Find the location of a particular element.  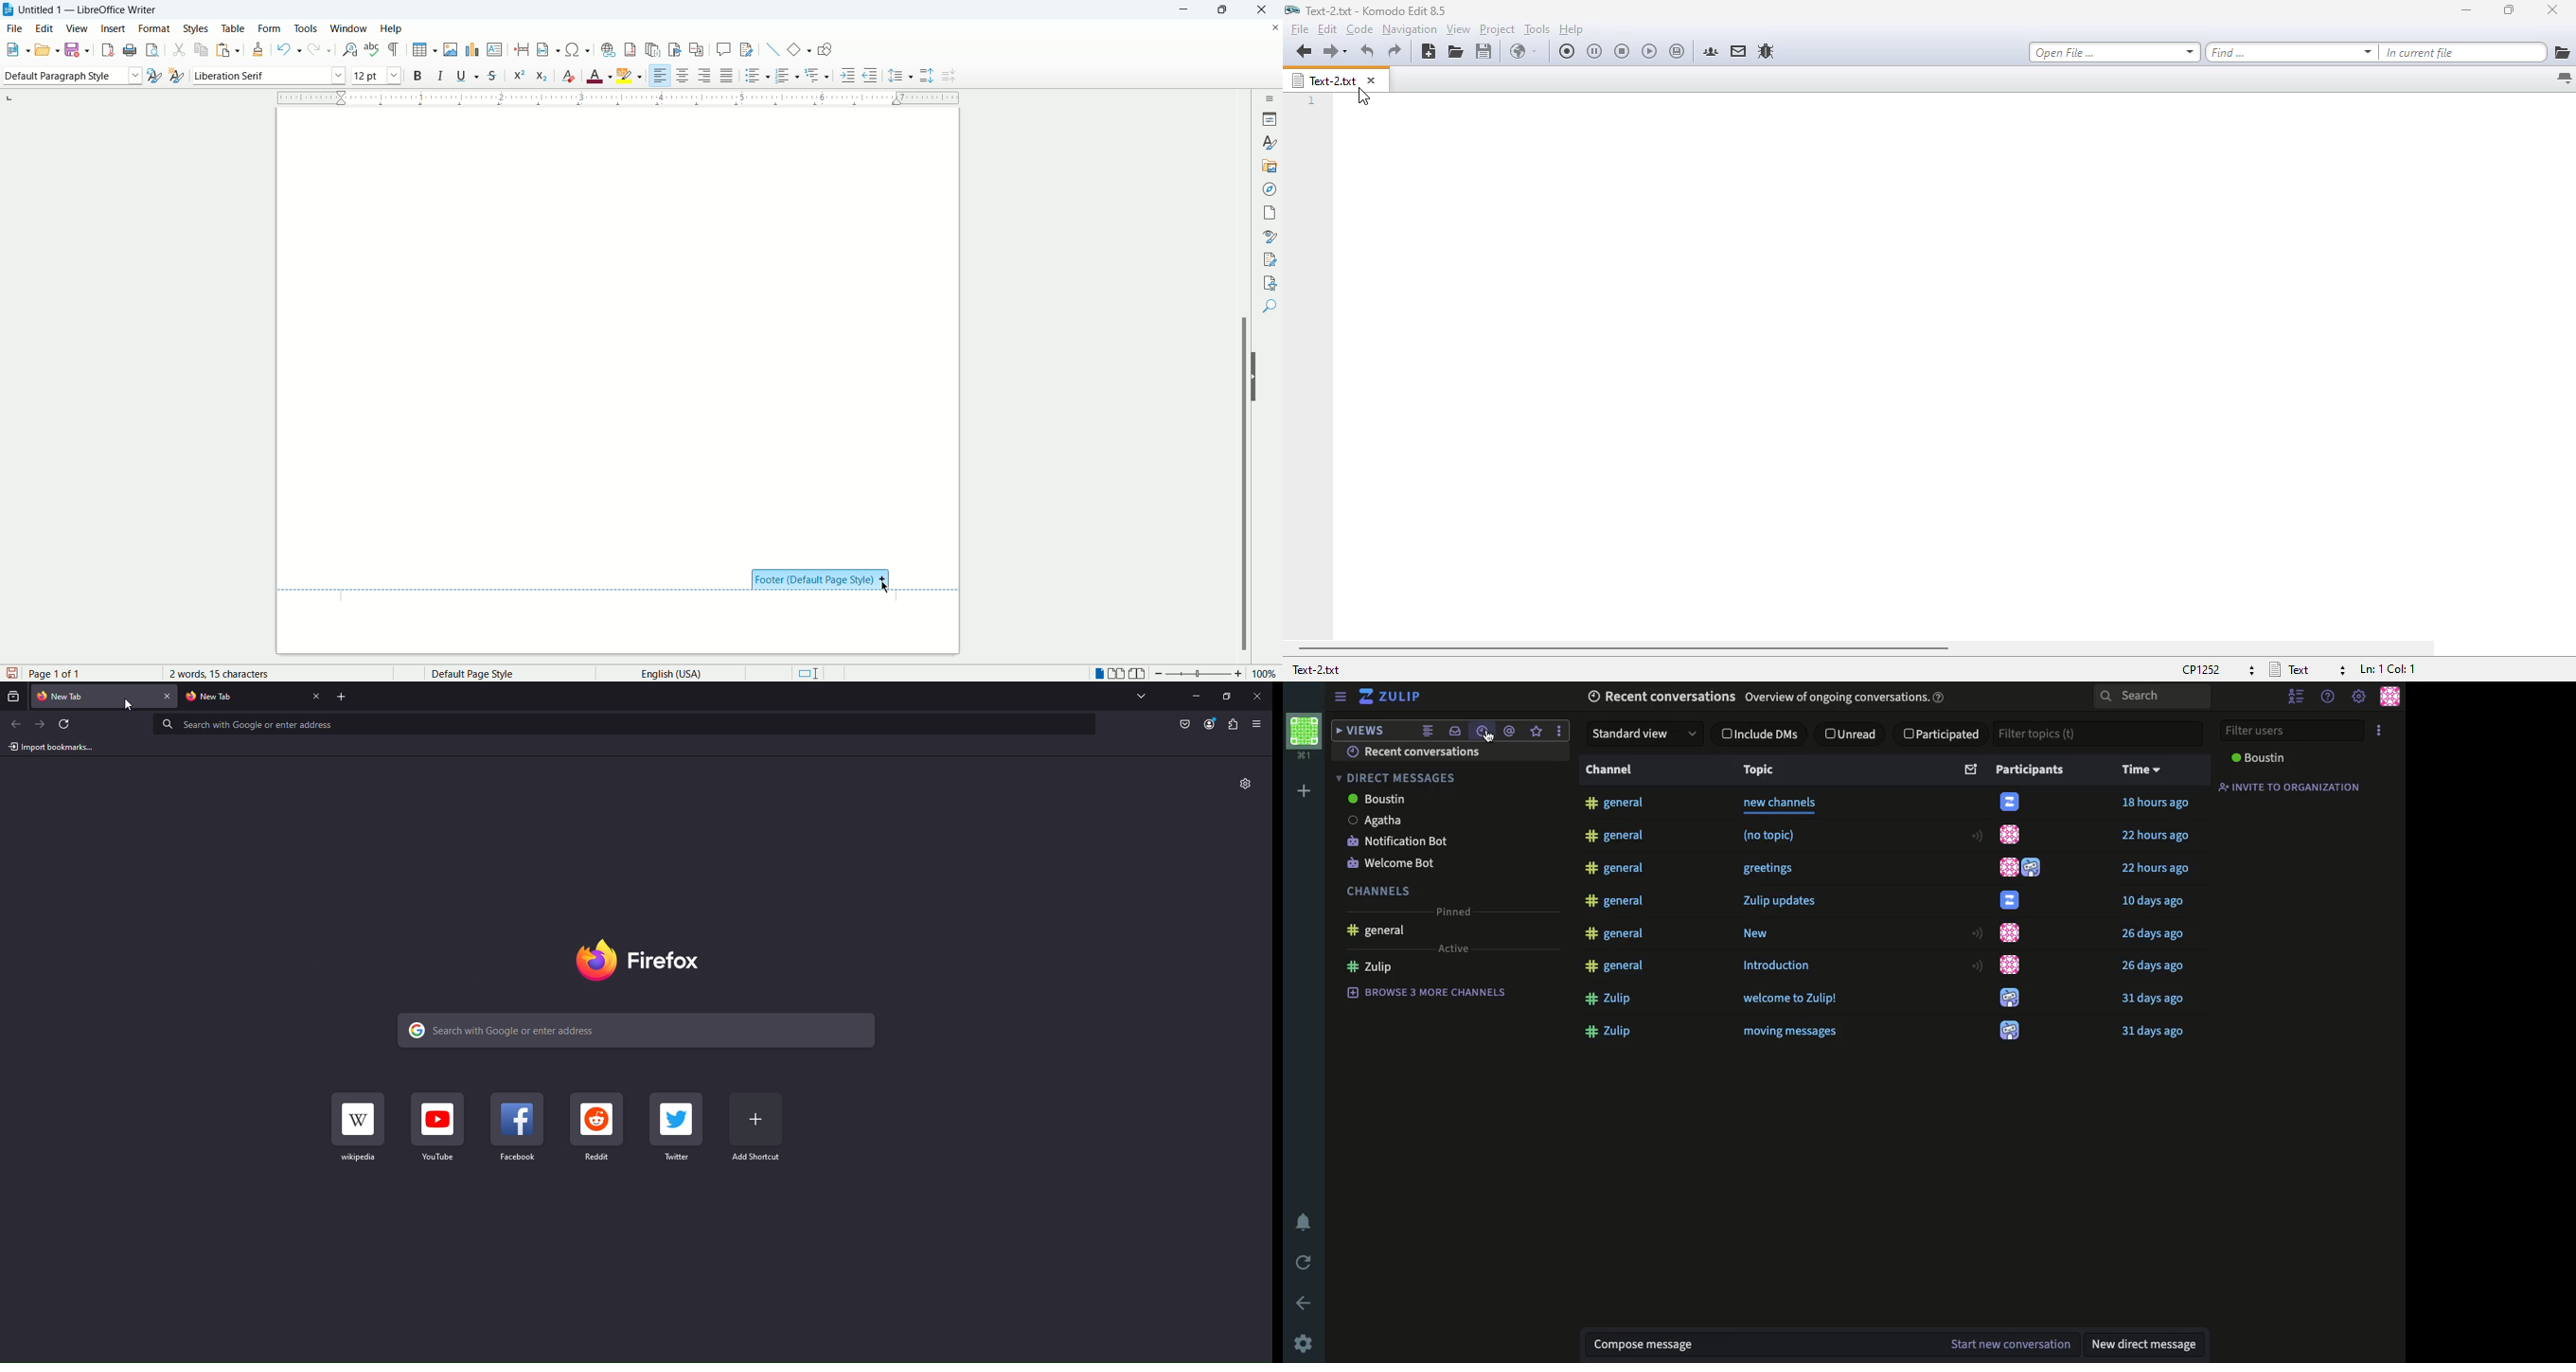

inbox is located at coordinates (1454, 731).